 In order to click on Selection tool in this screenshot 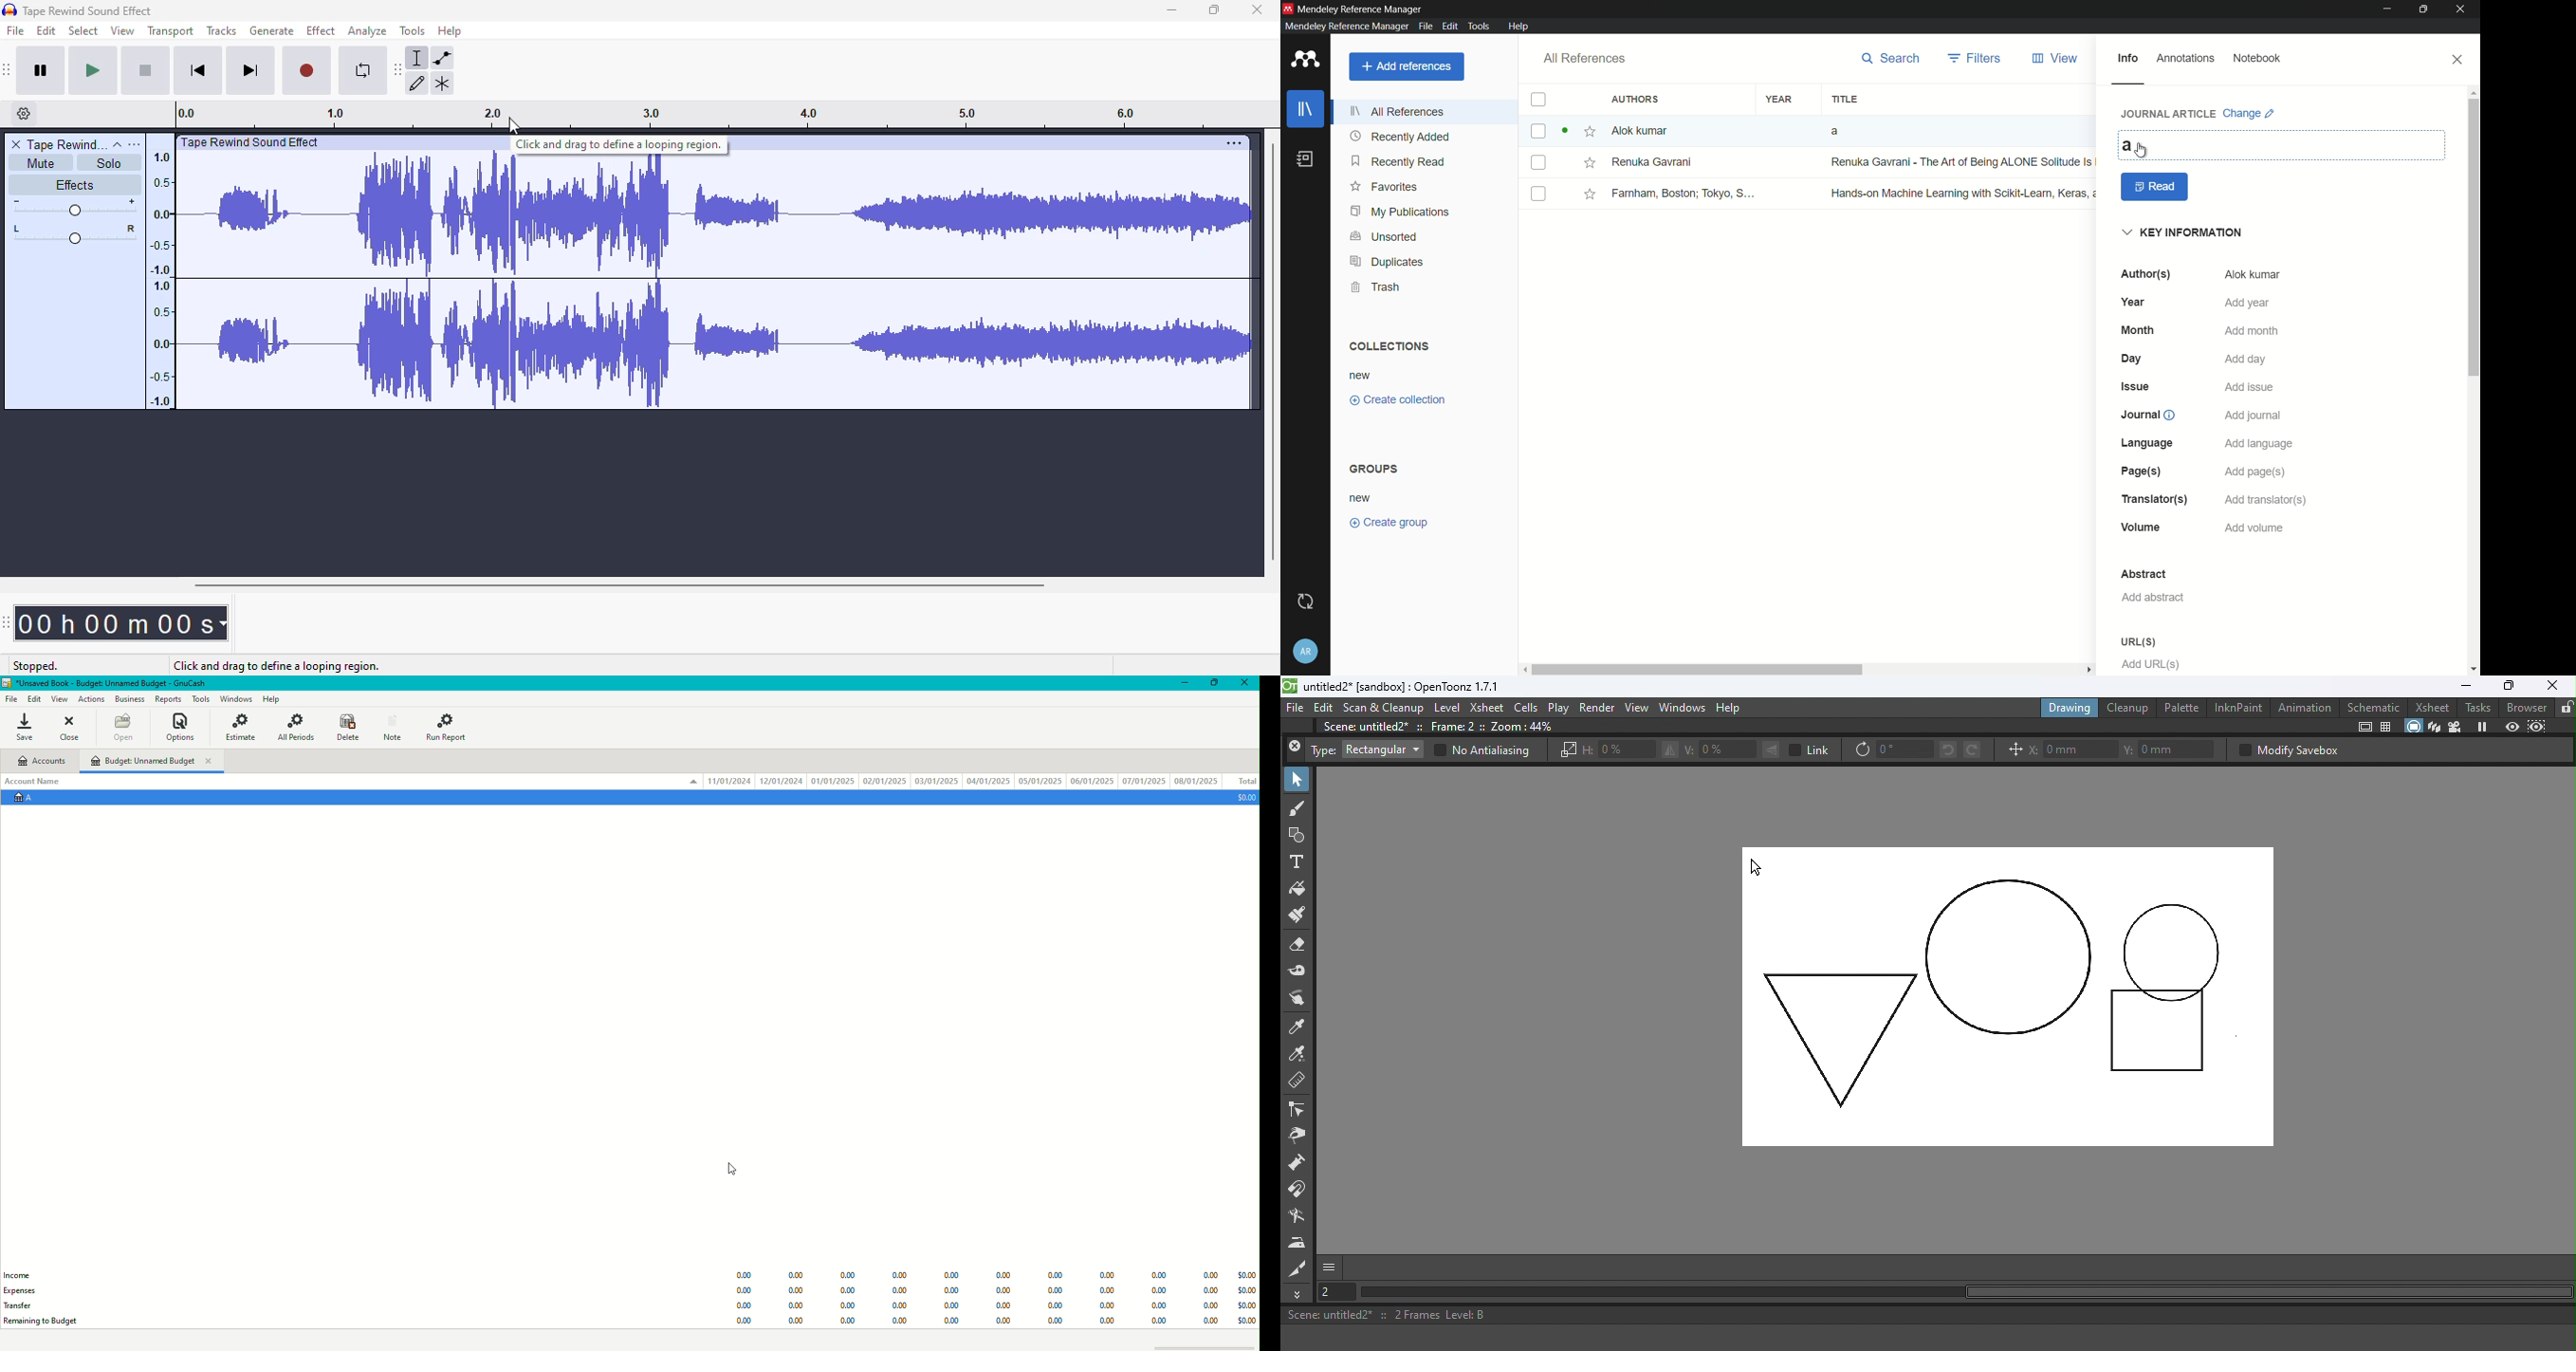, I will do `click(1297, 780)`.